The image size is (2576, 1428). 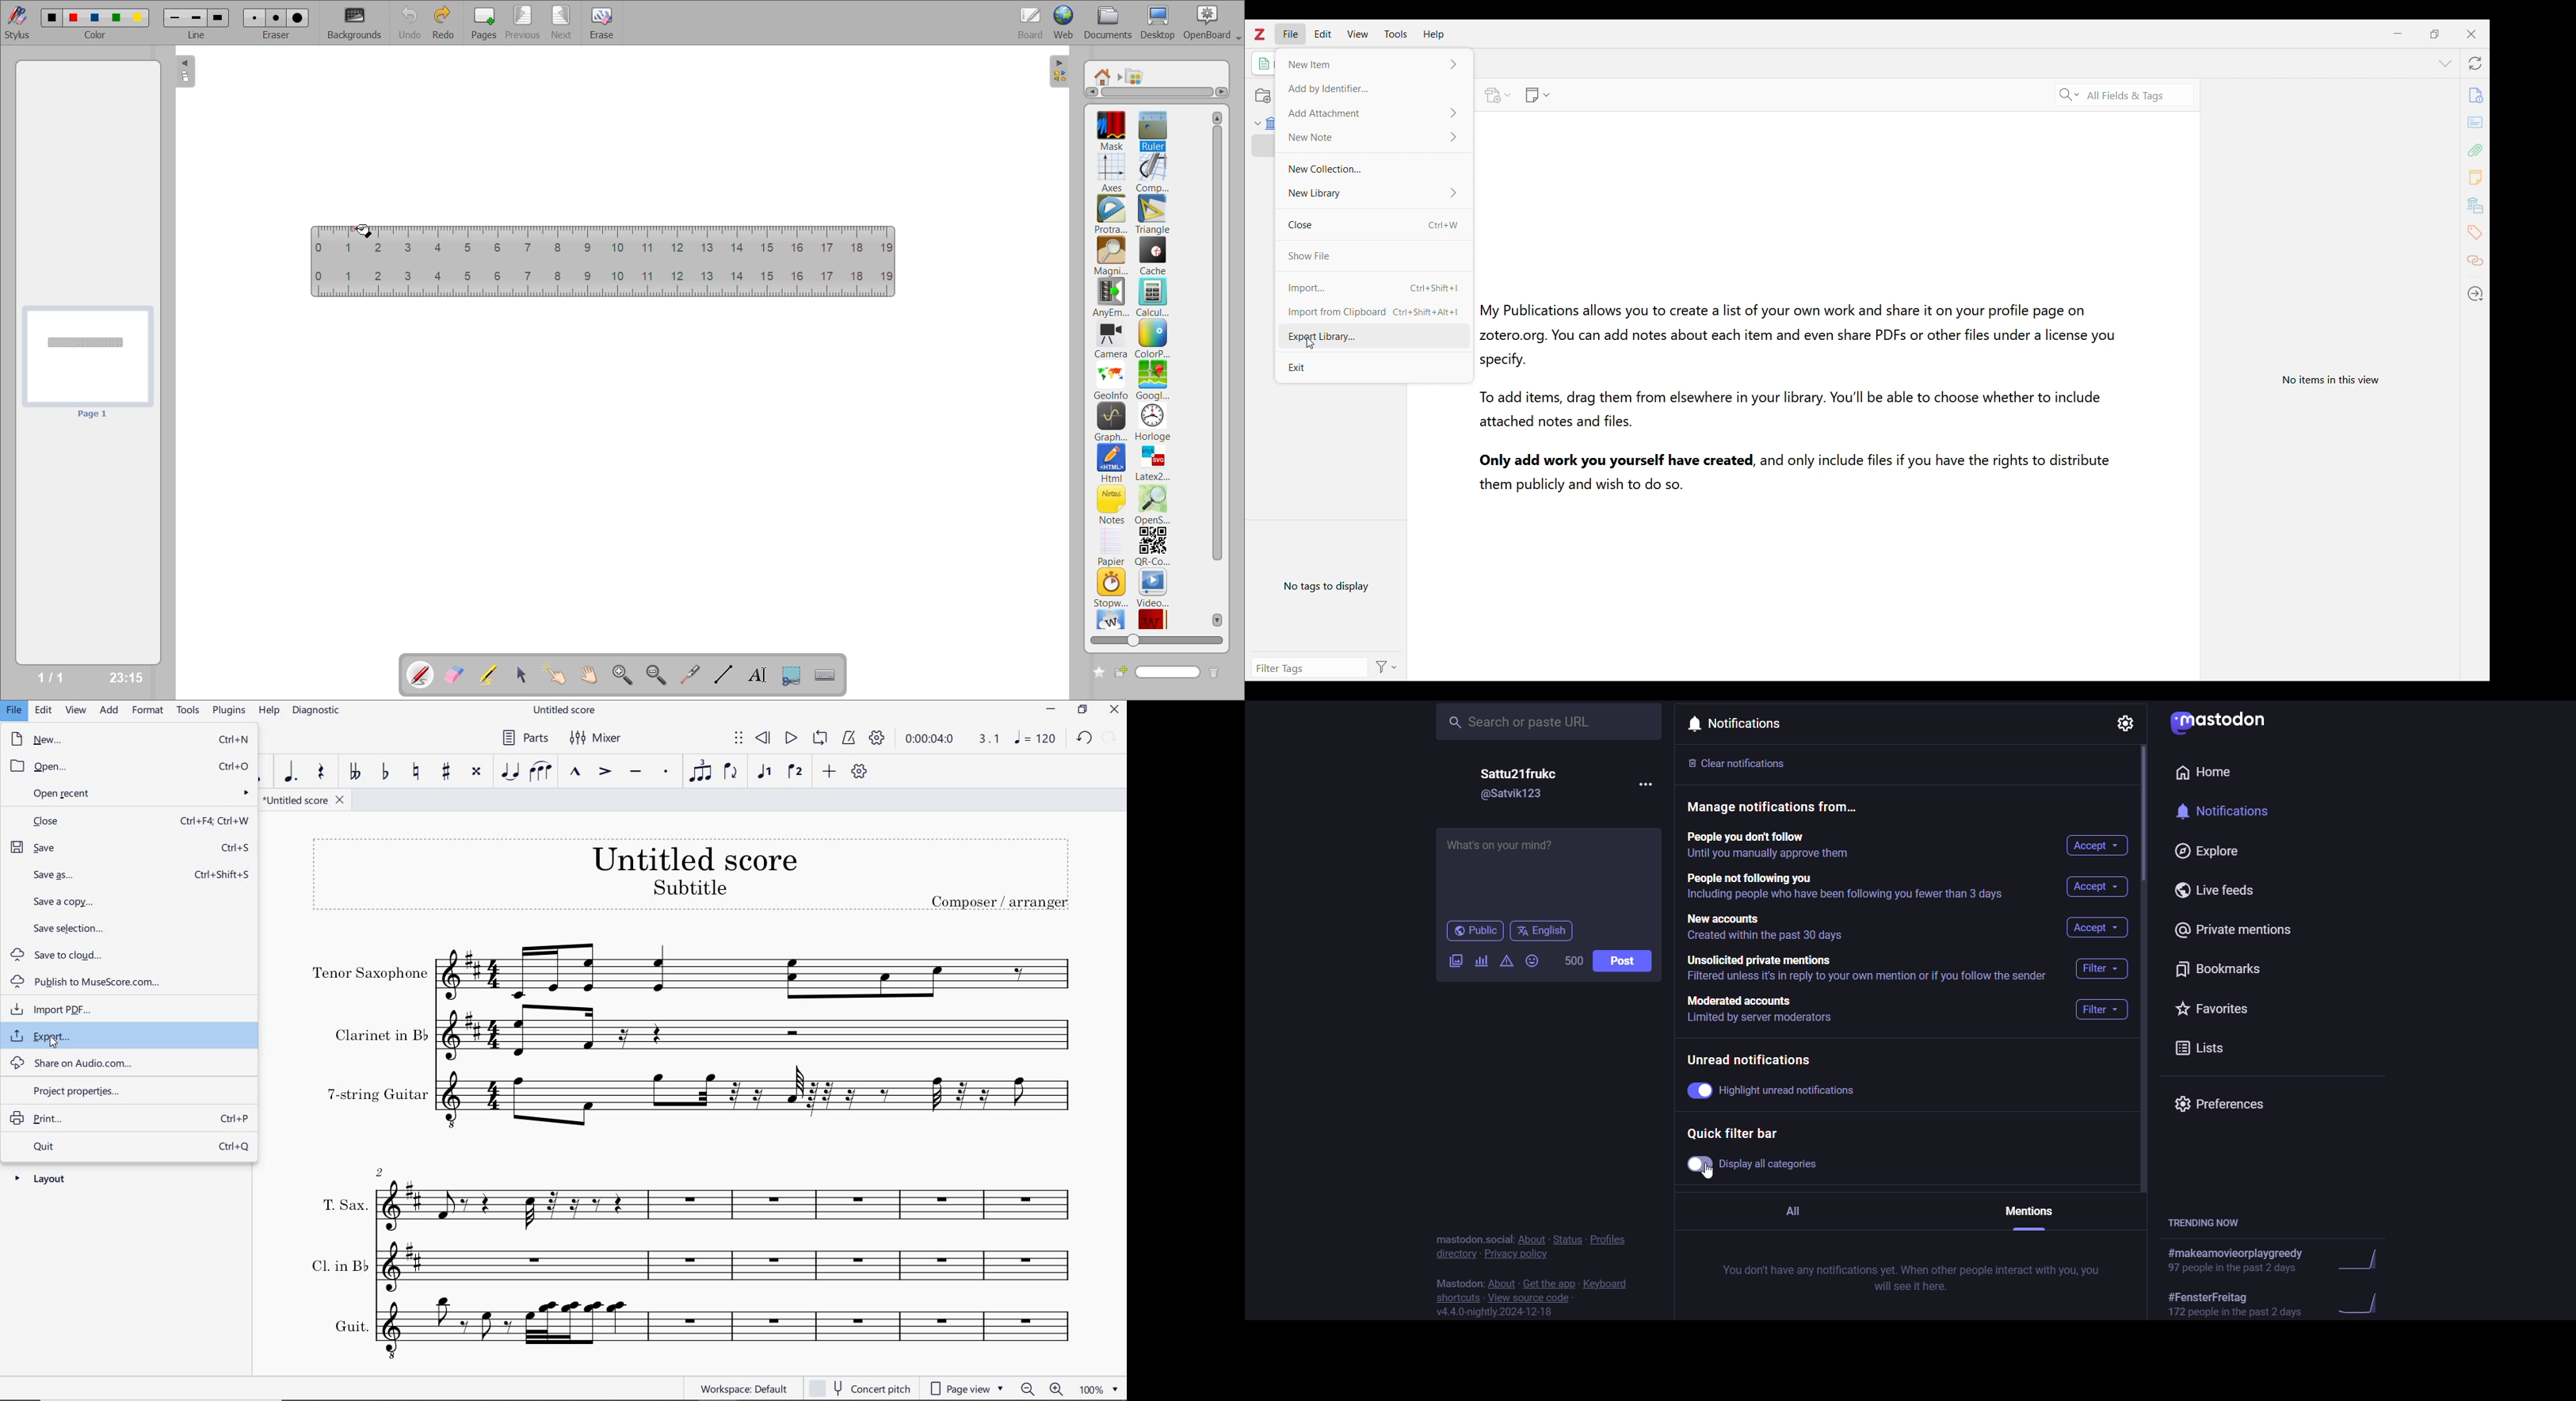 I want to click on directory, so click(x=1454, y=1255).